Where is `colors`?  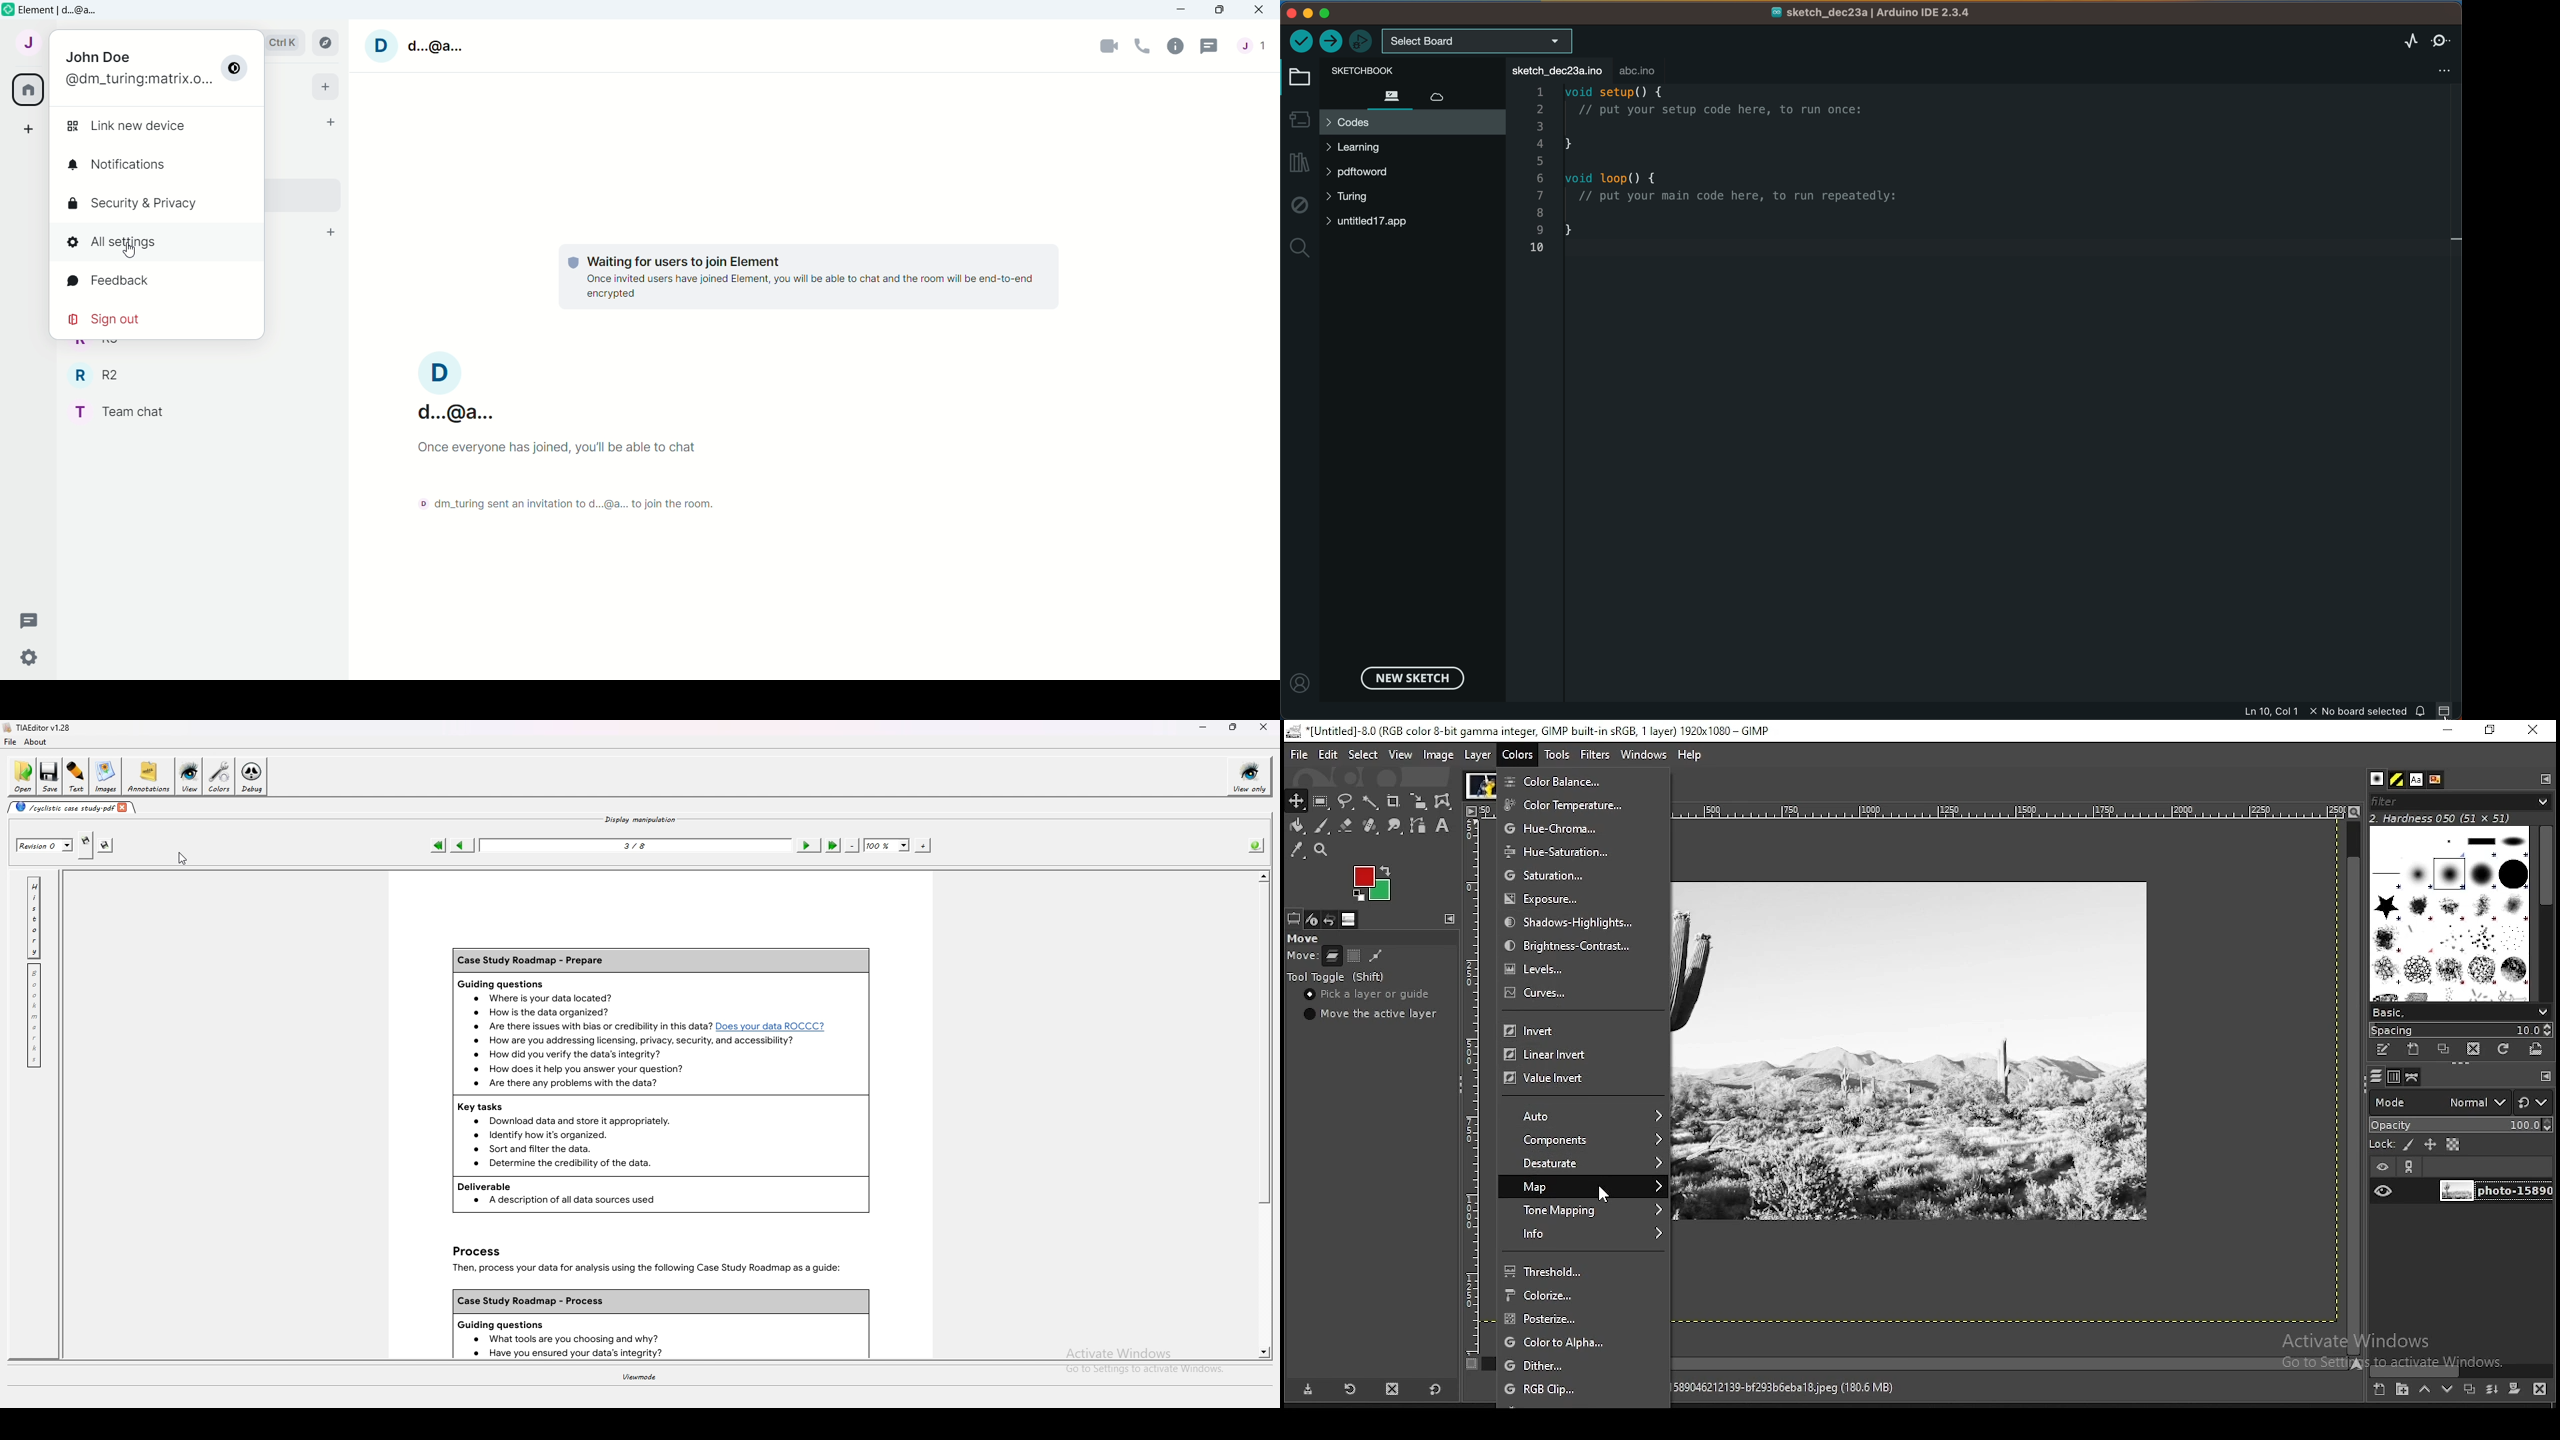
colors is located at coordinates (218, 777).